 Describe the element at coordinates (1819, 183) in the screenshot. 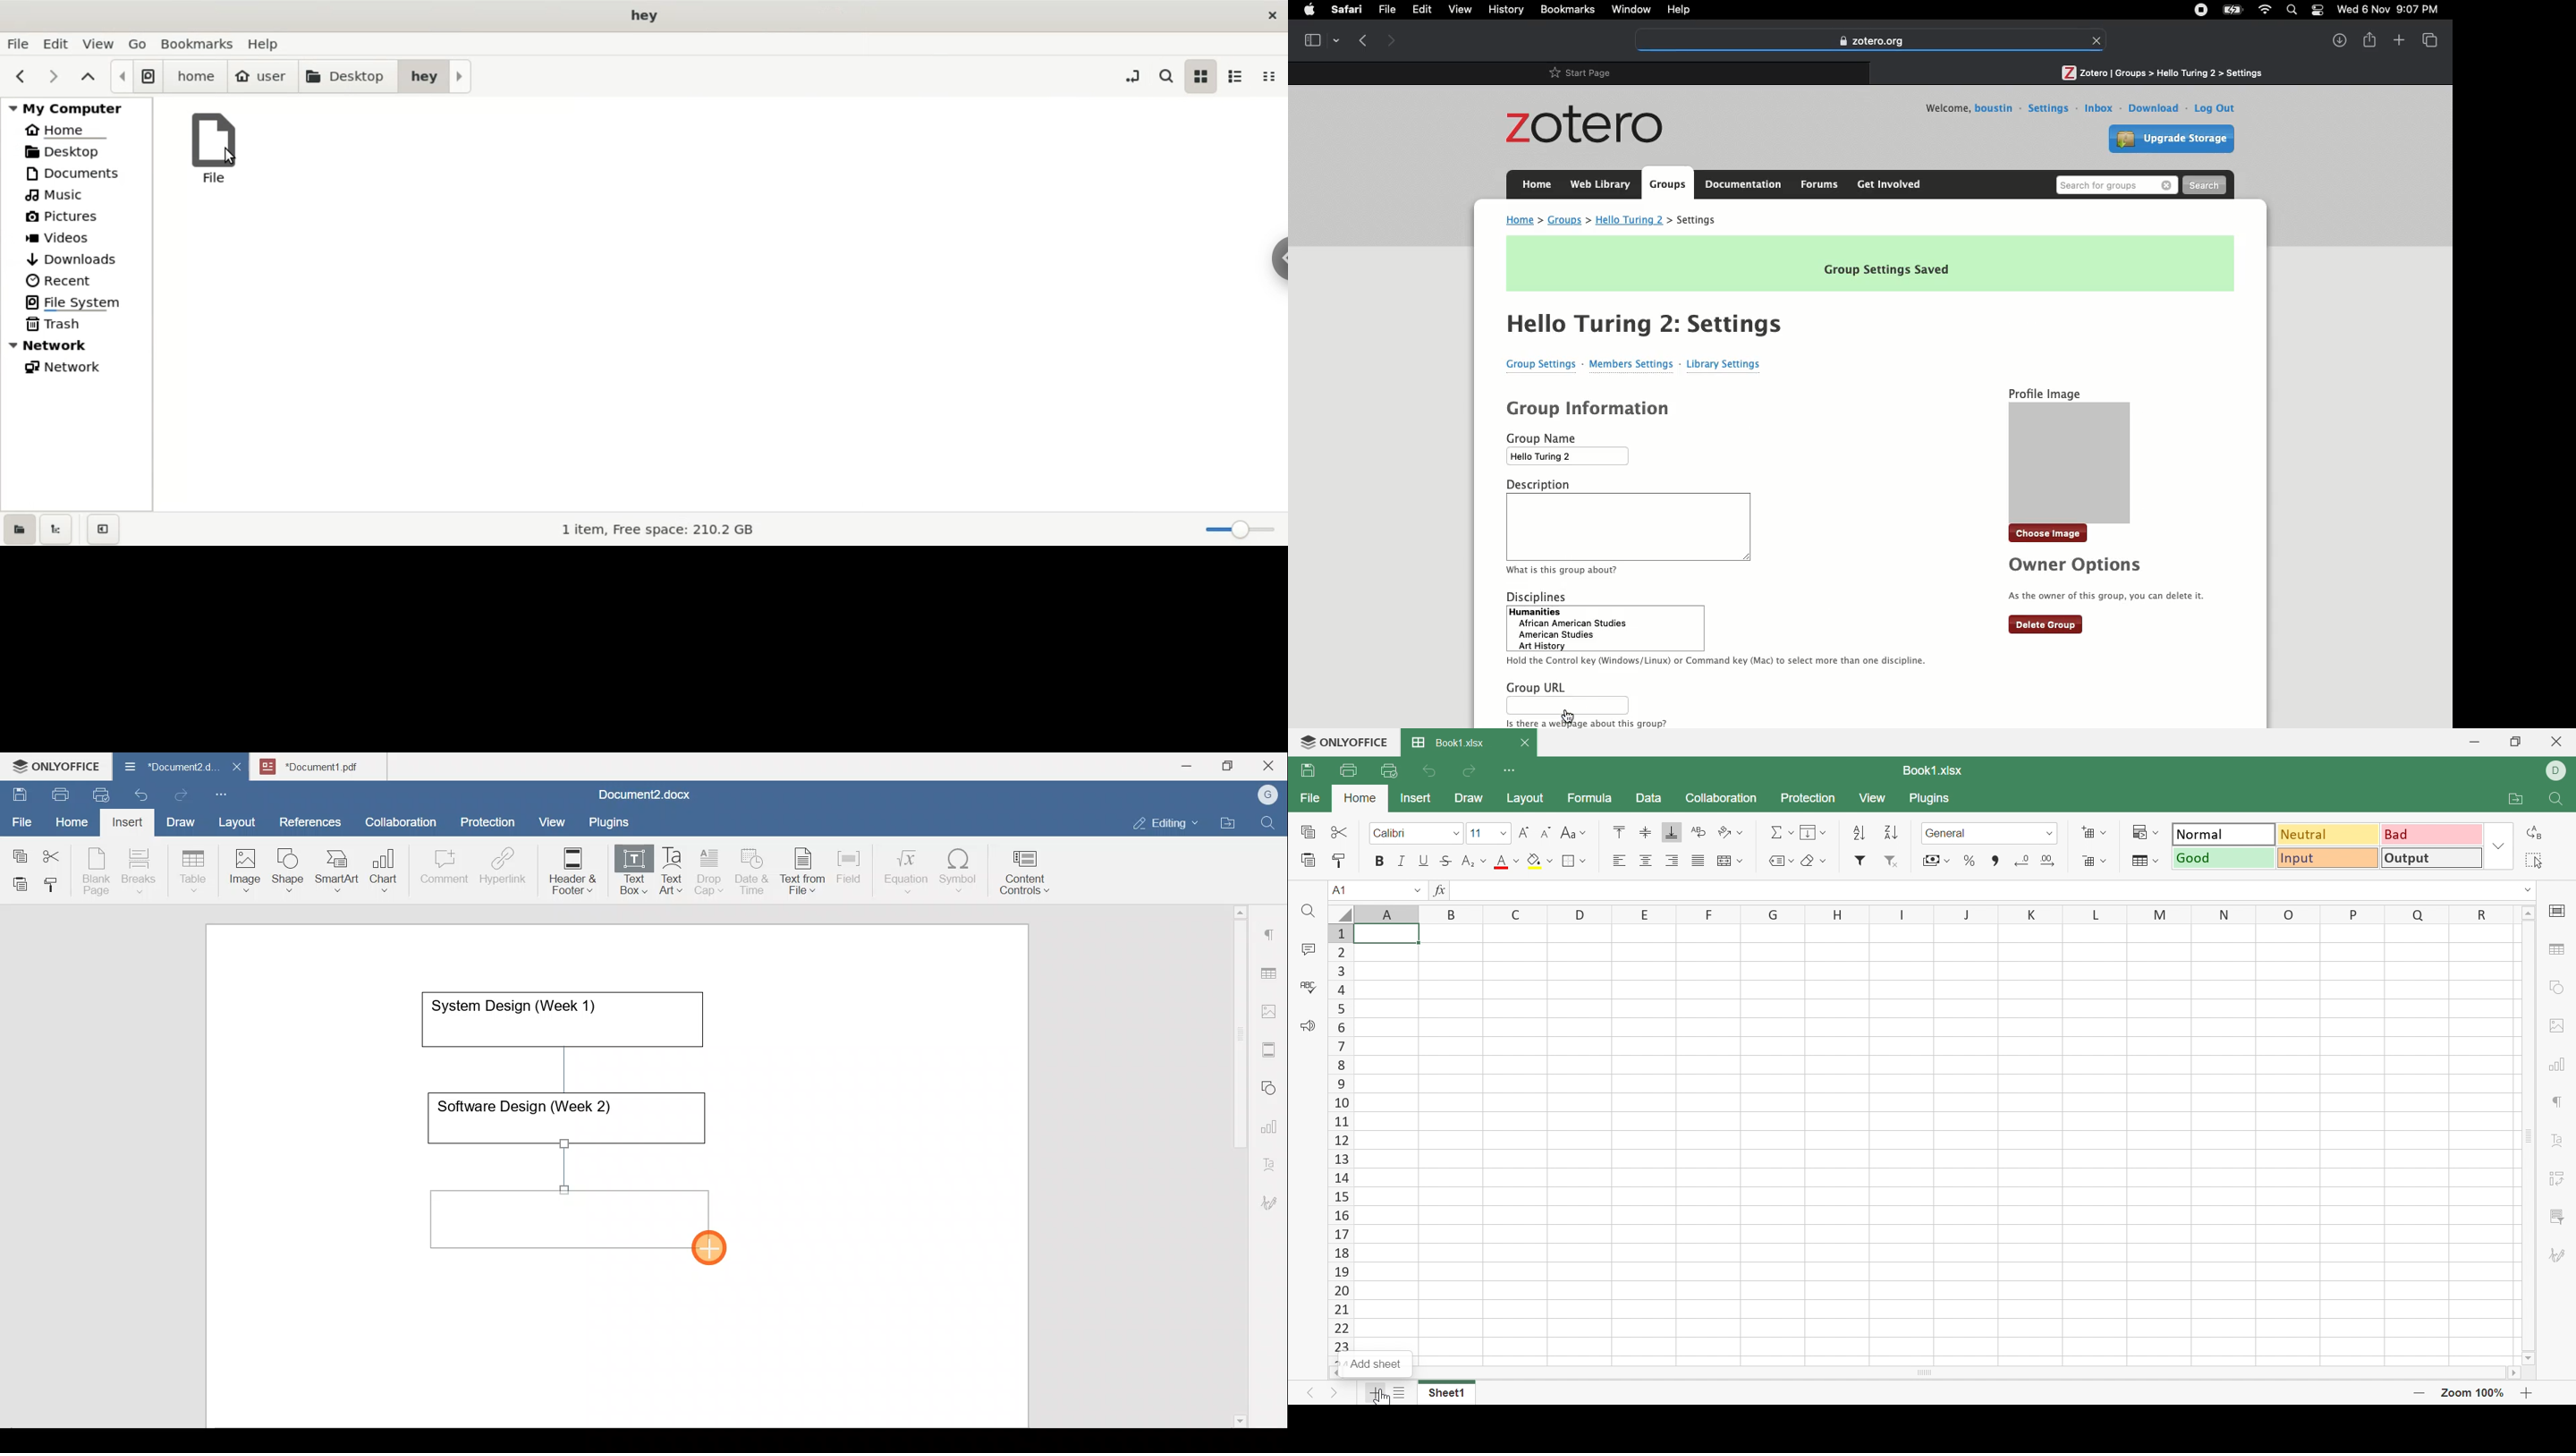

I see `Forums` at that location.